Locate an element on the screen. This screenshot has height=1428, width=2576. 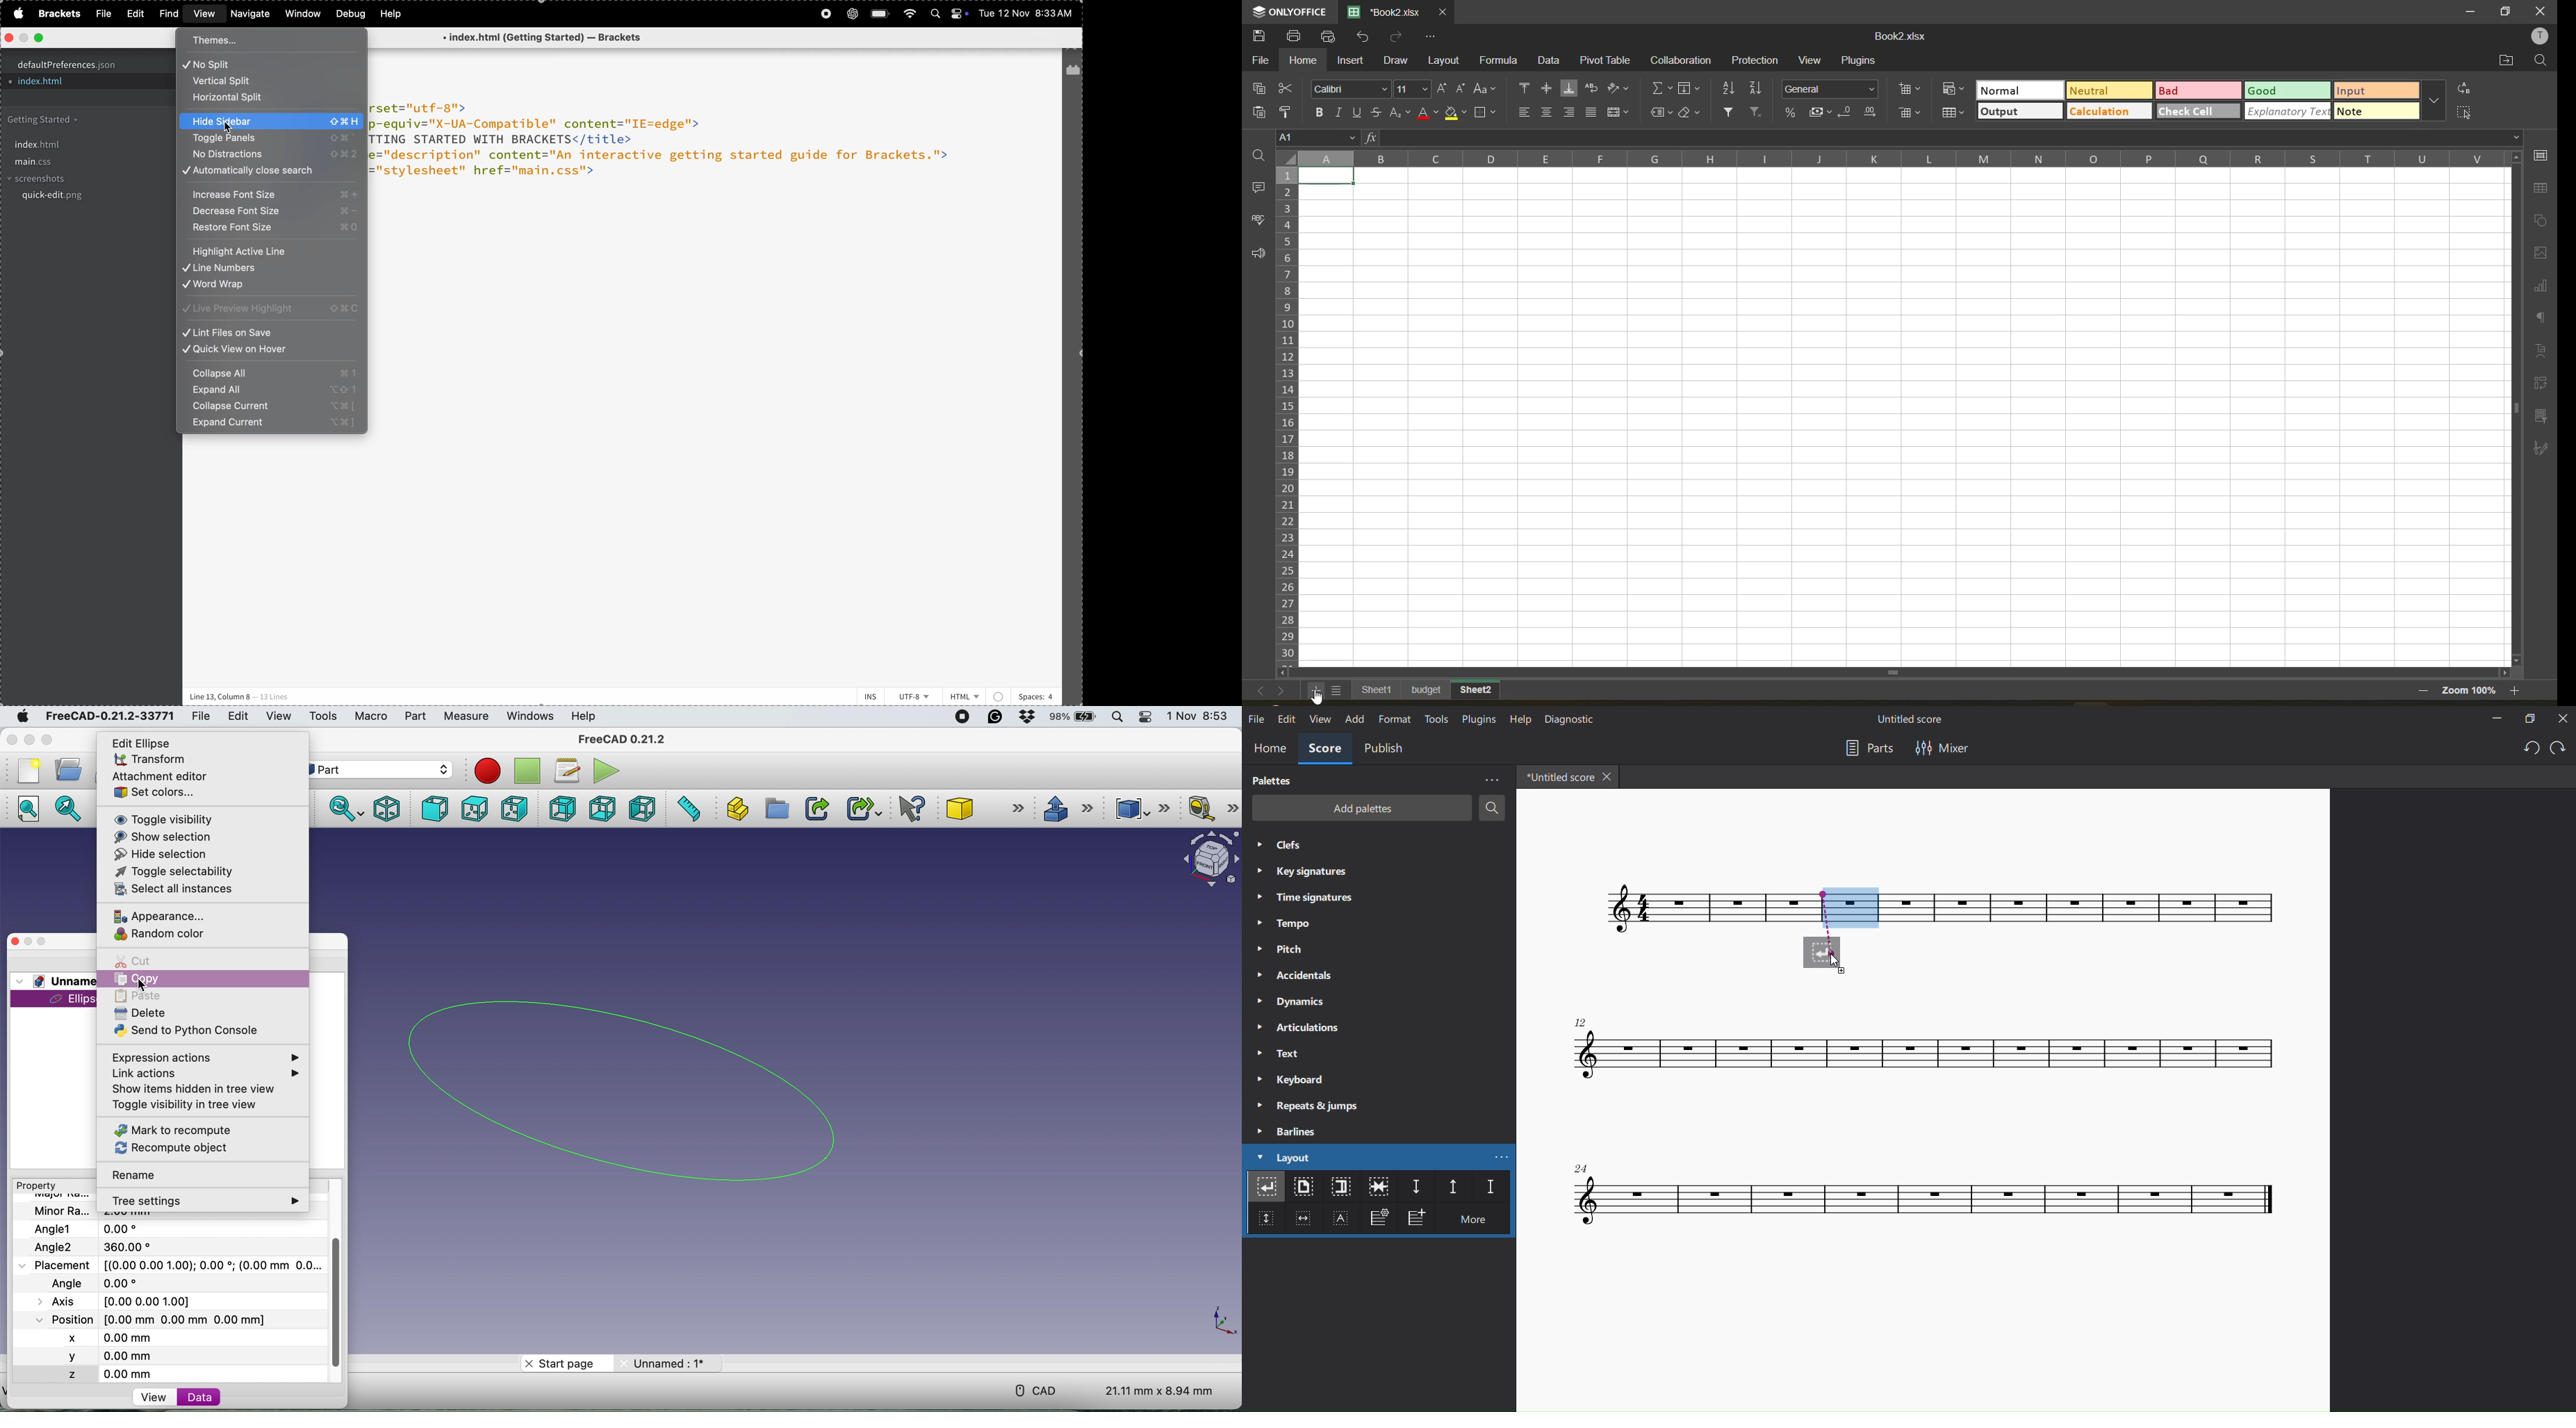
paragraph is located at coordinates (2542, 321).